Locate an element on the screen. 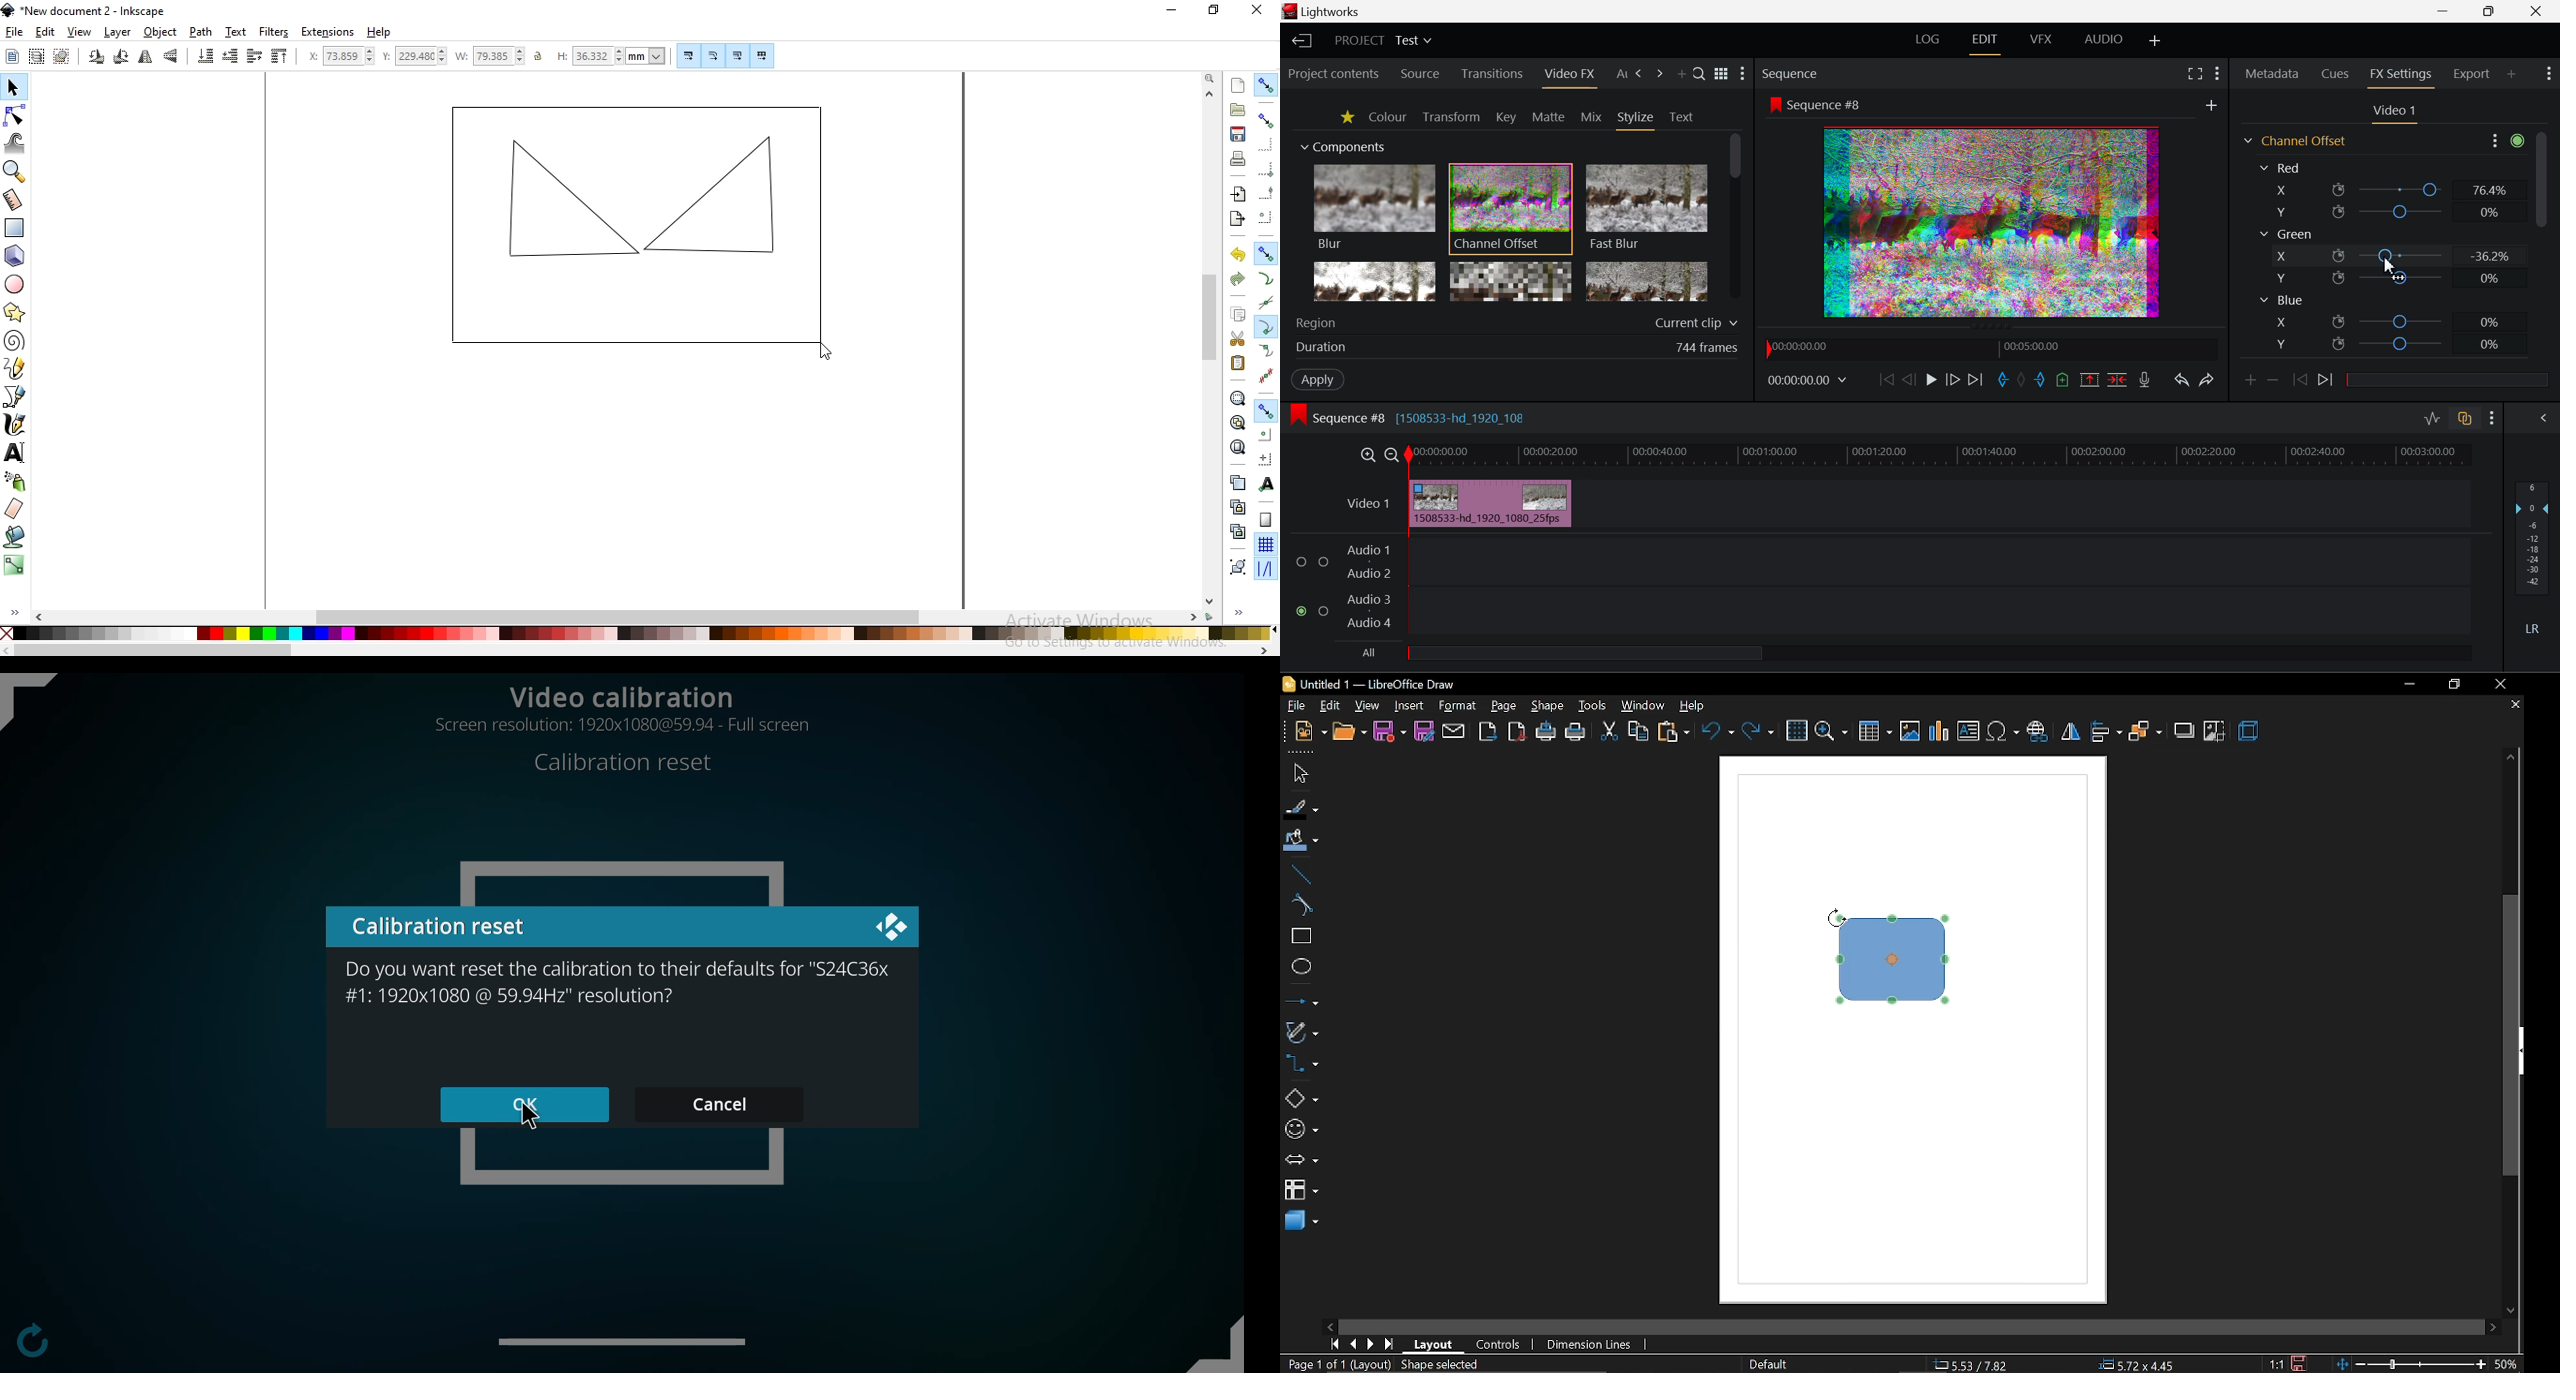  zoom is located at coordinates (1830, 731).